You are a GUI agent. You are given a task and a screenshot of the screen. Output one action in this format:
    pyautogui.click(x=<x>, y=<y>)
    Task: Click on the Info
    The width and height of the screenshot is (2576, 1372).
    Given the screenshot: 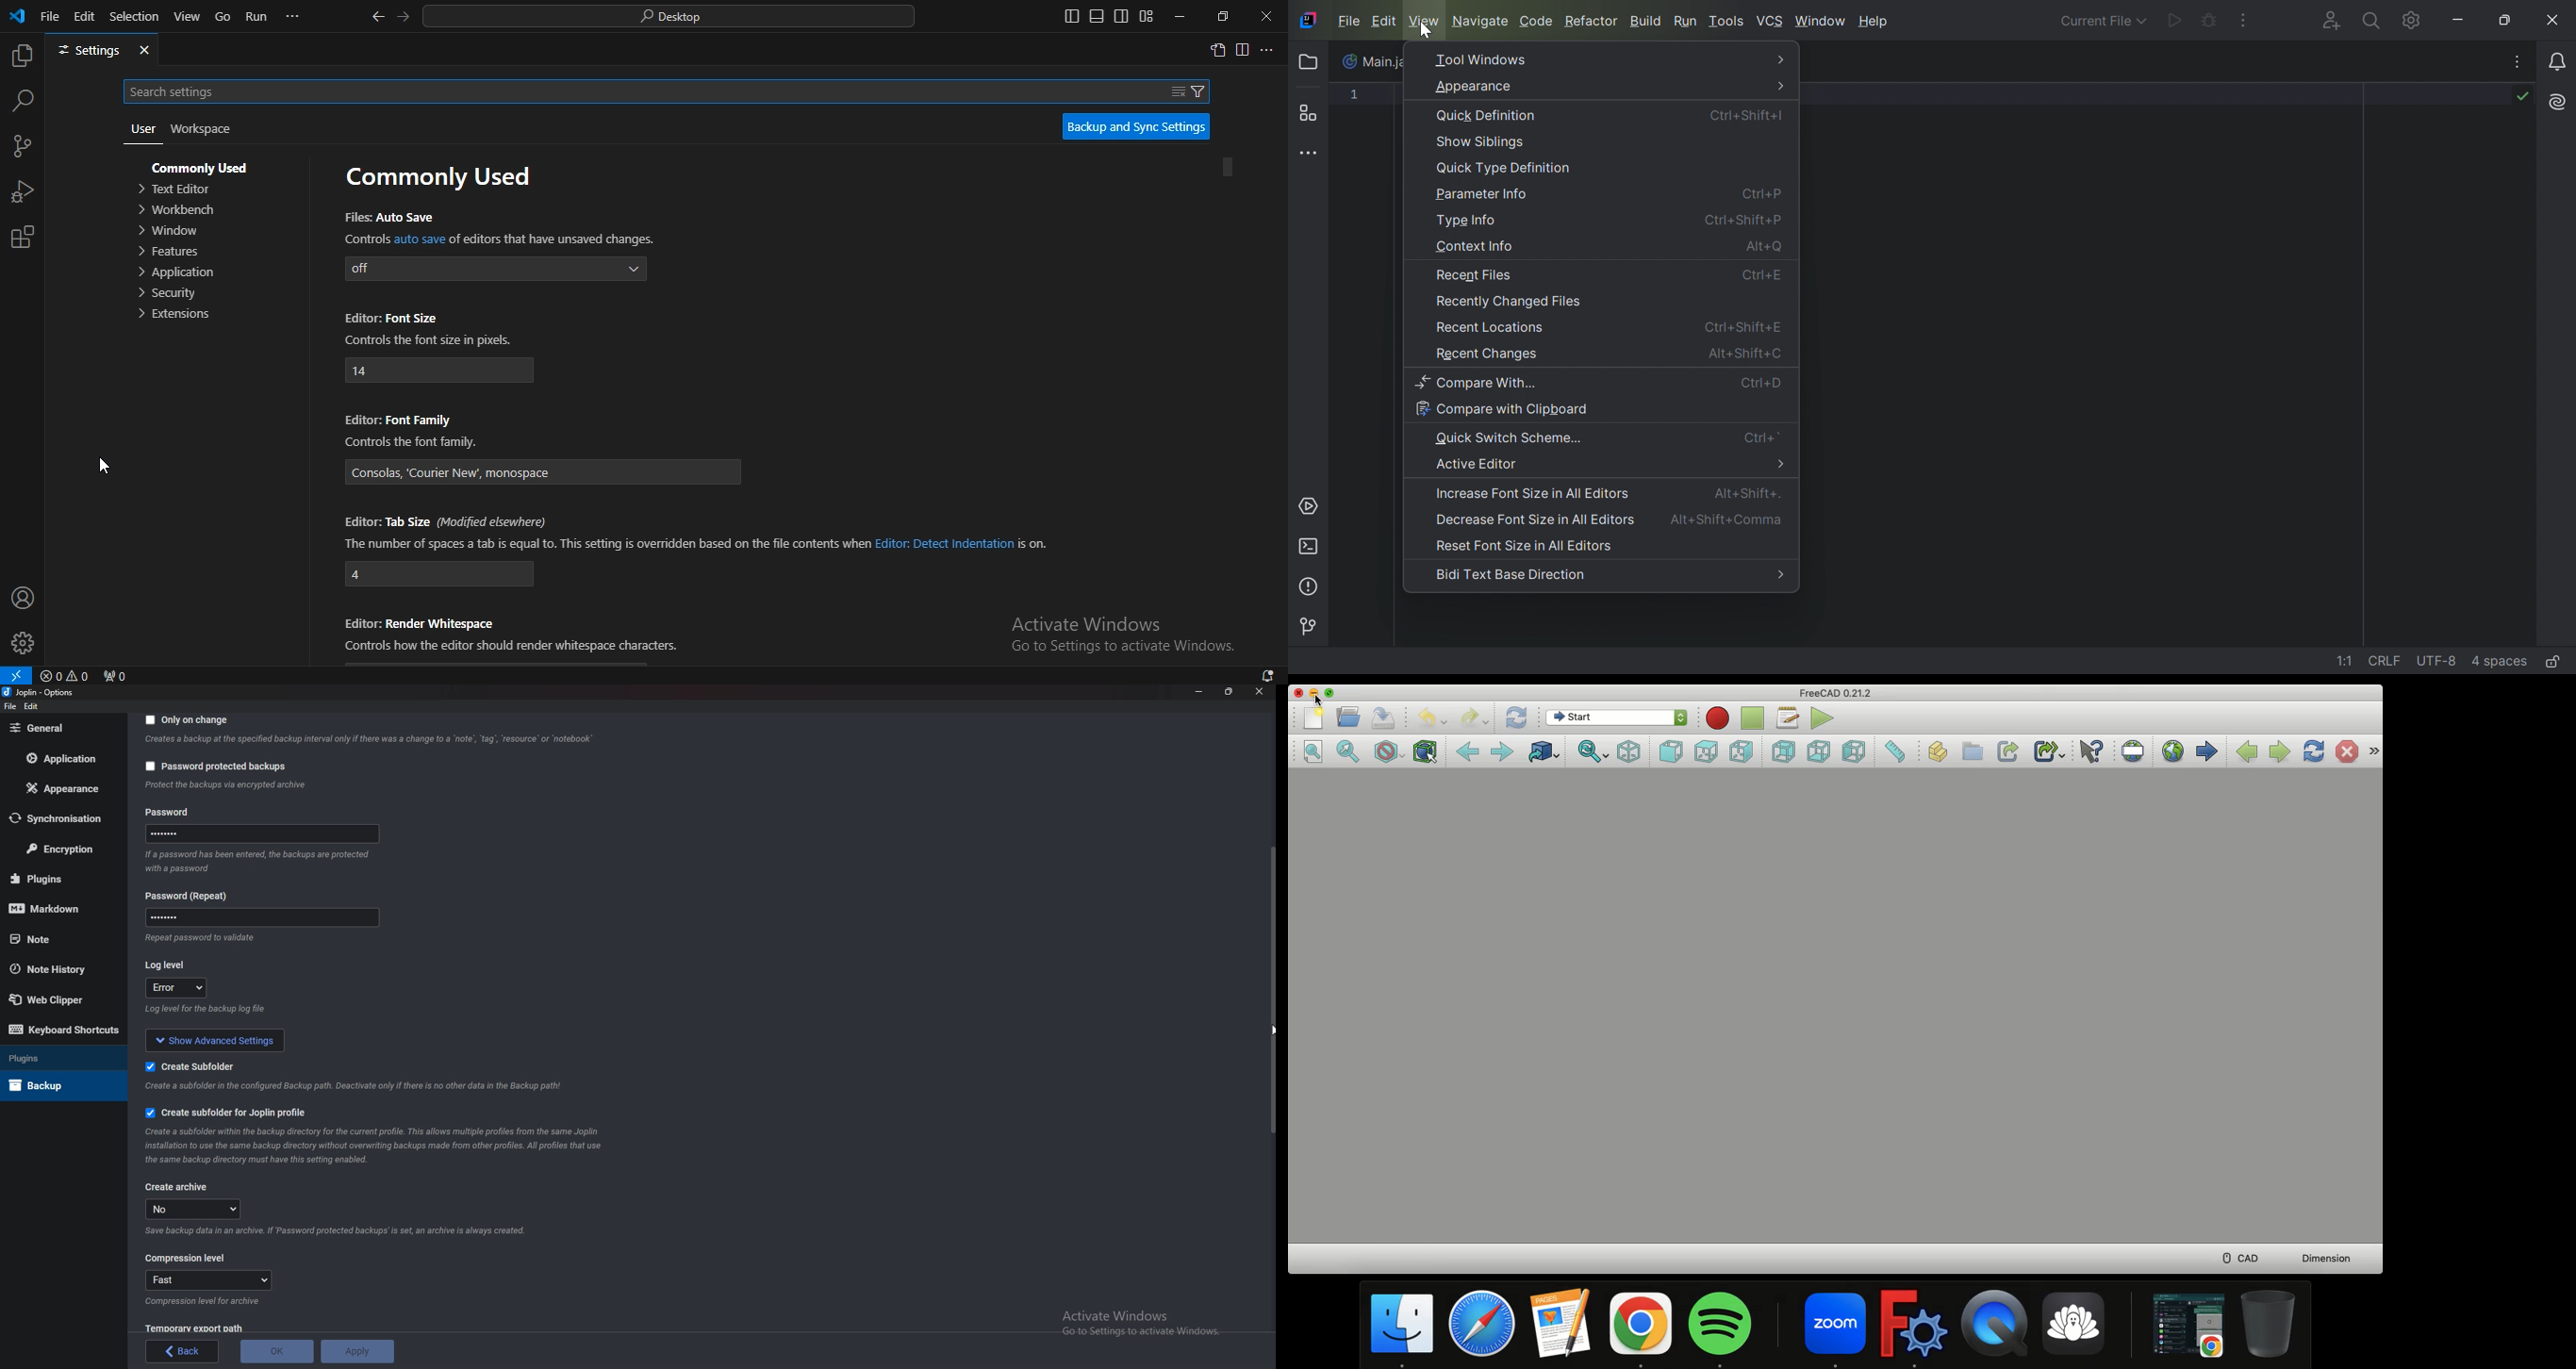 What is the action you would take?
    pyautogui.click(x=204, y=1302)
    